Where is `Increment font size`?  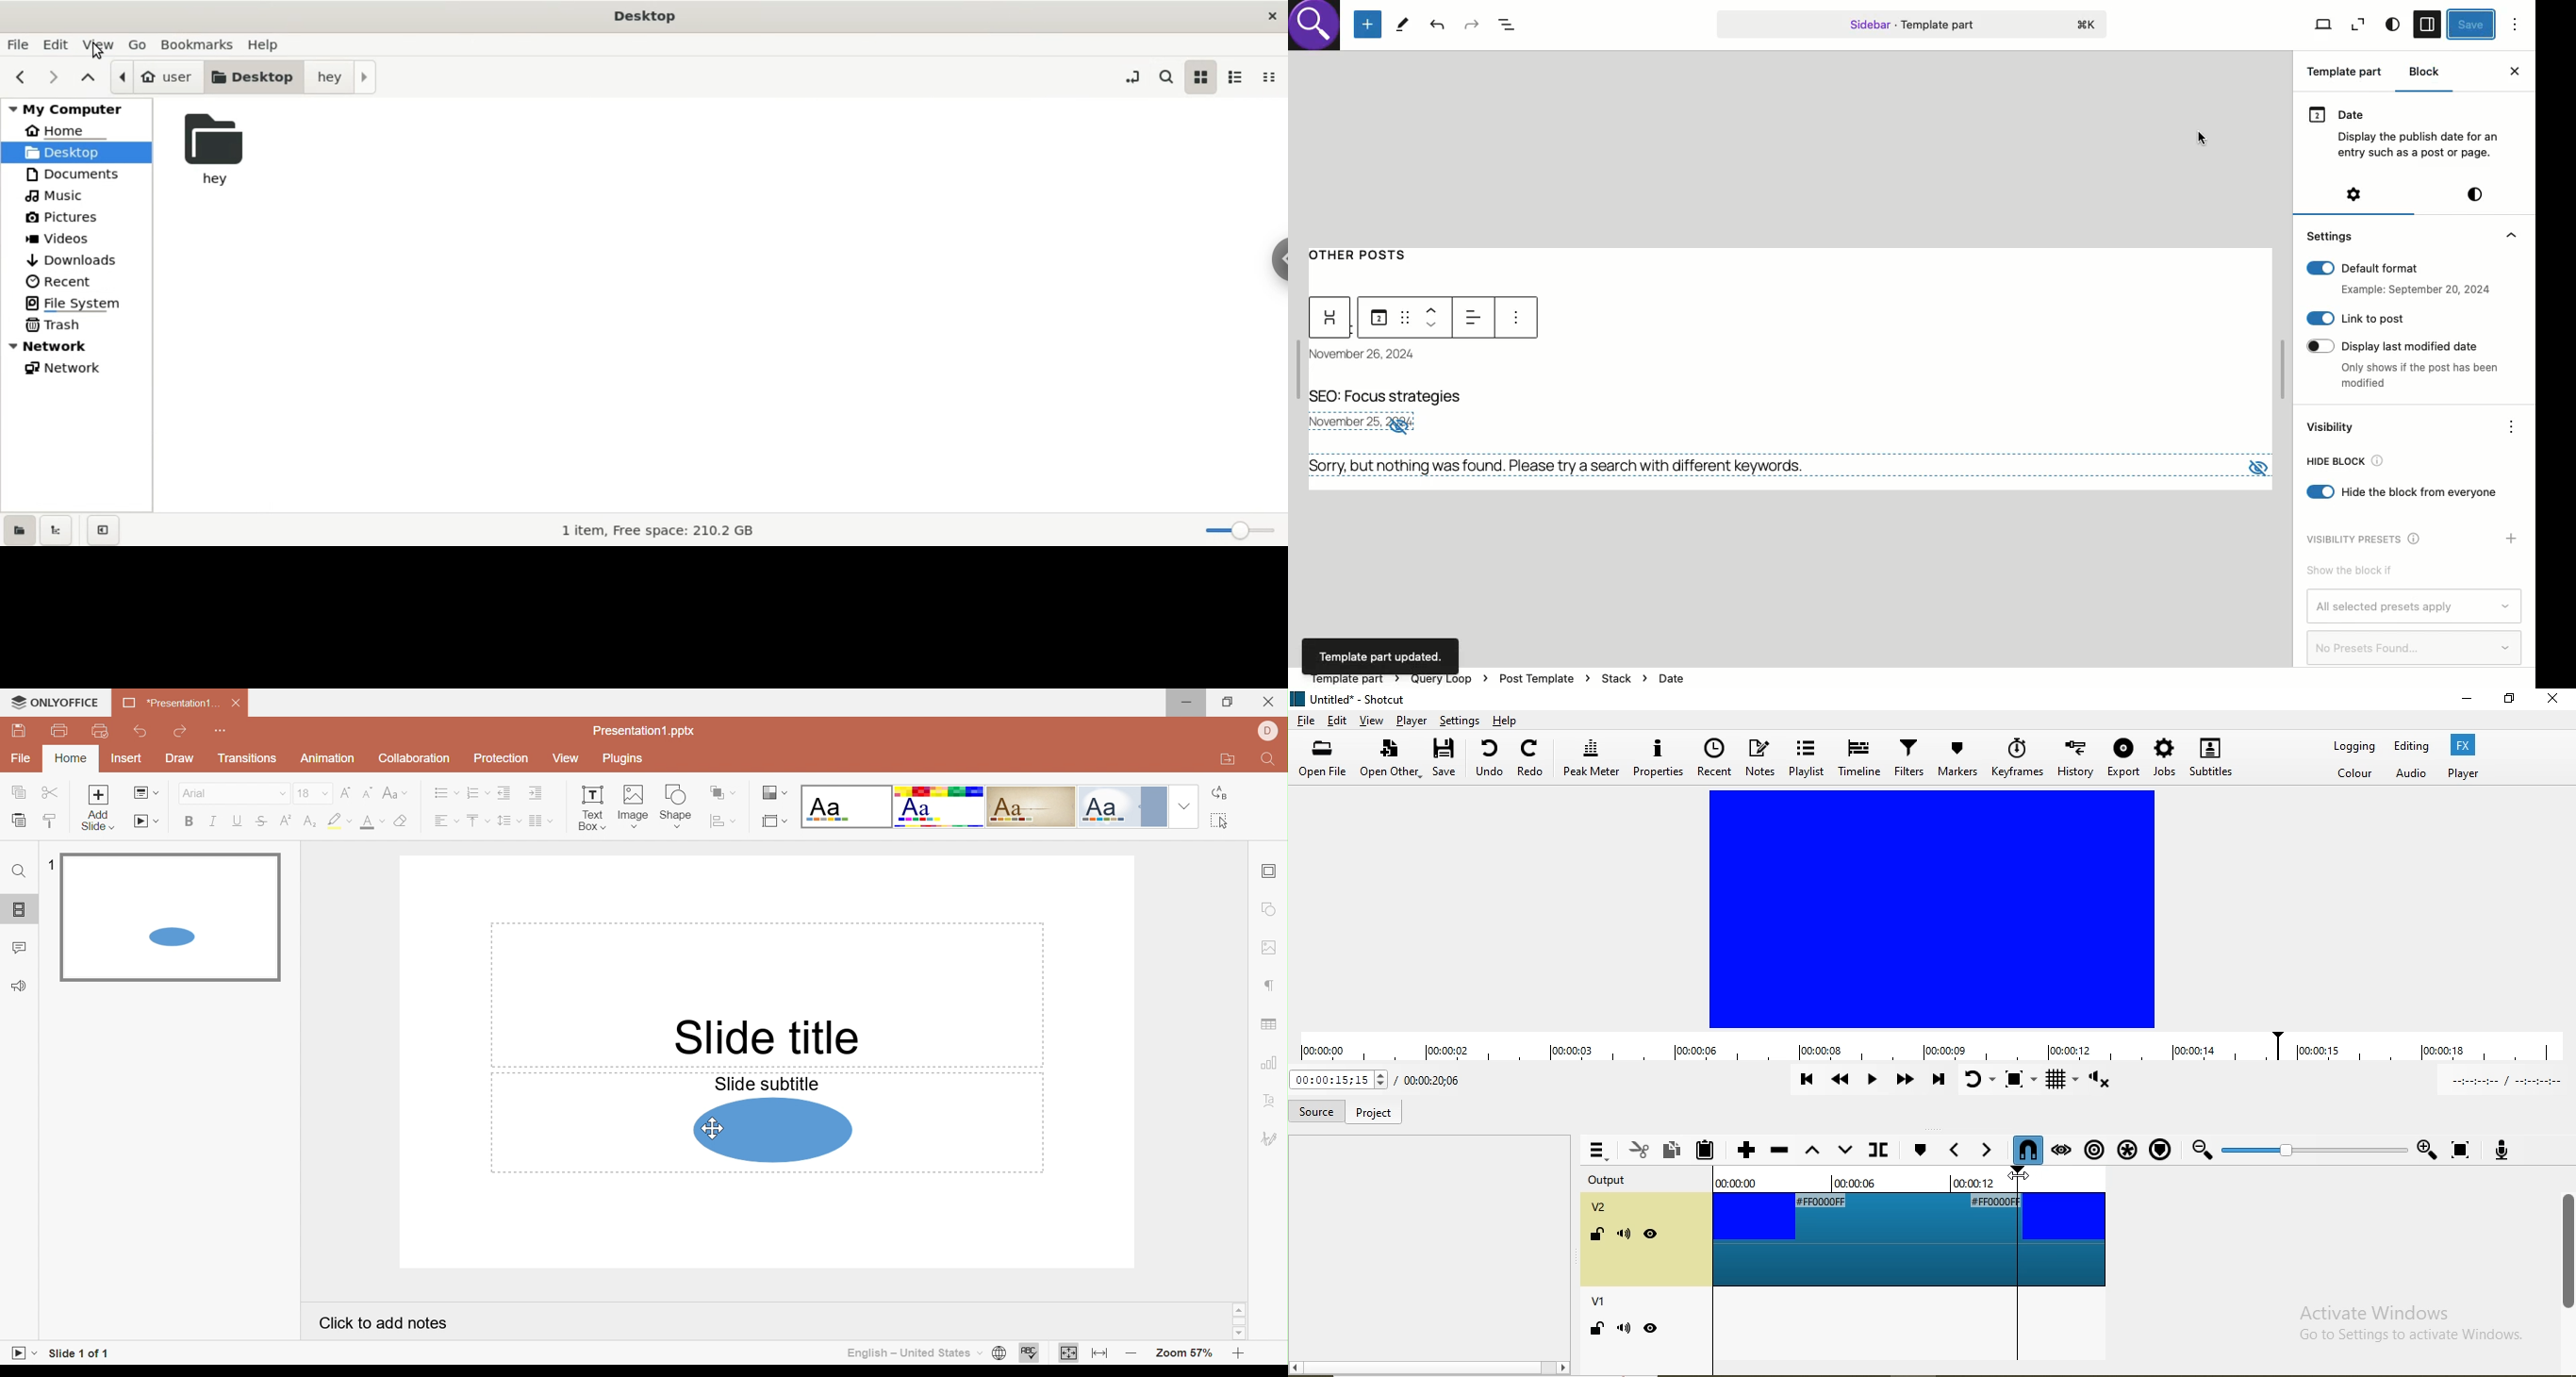 Increment font size is located at coordinates (344, 791).